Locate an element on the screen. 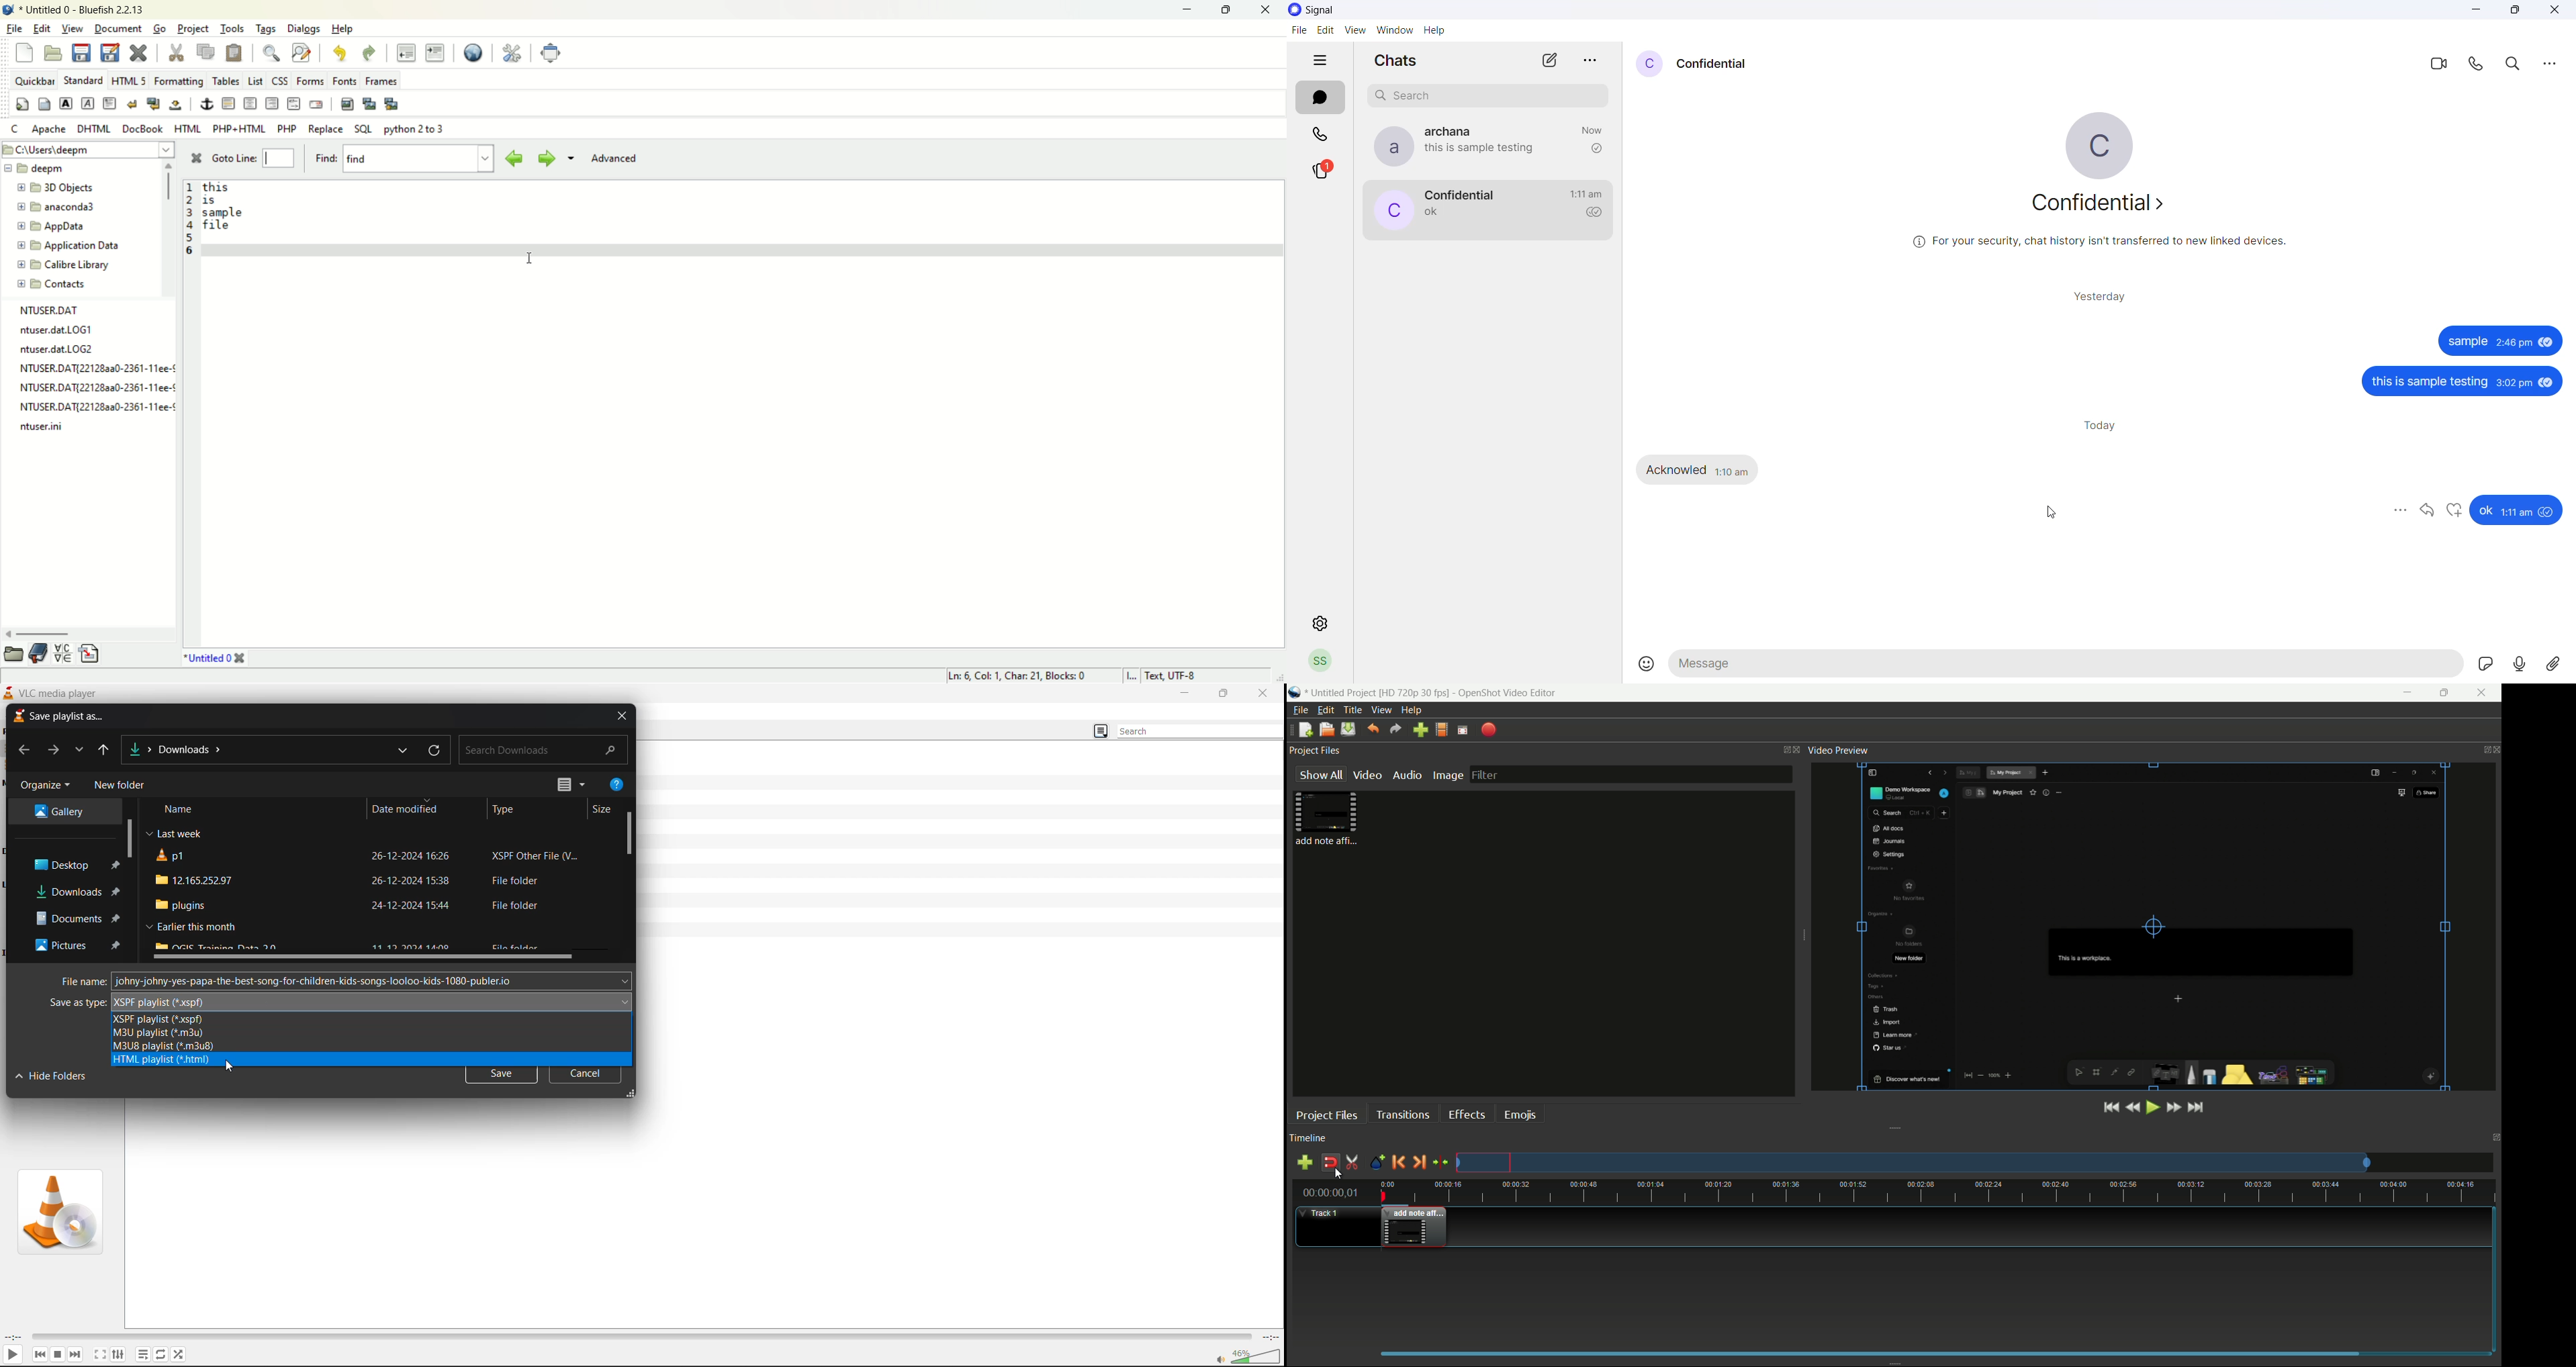 The image size is (2576, 1372). sticker is located at coordinates (2489, 666).